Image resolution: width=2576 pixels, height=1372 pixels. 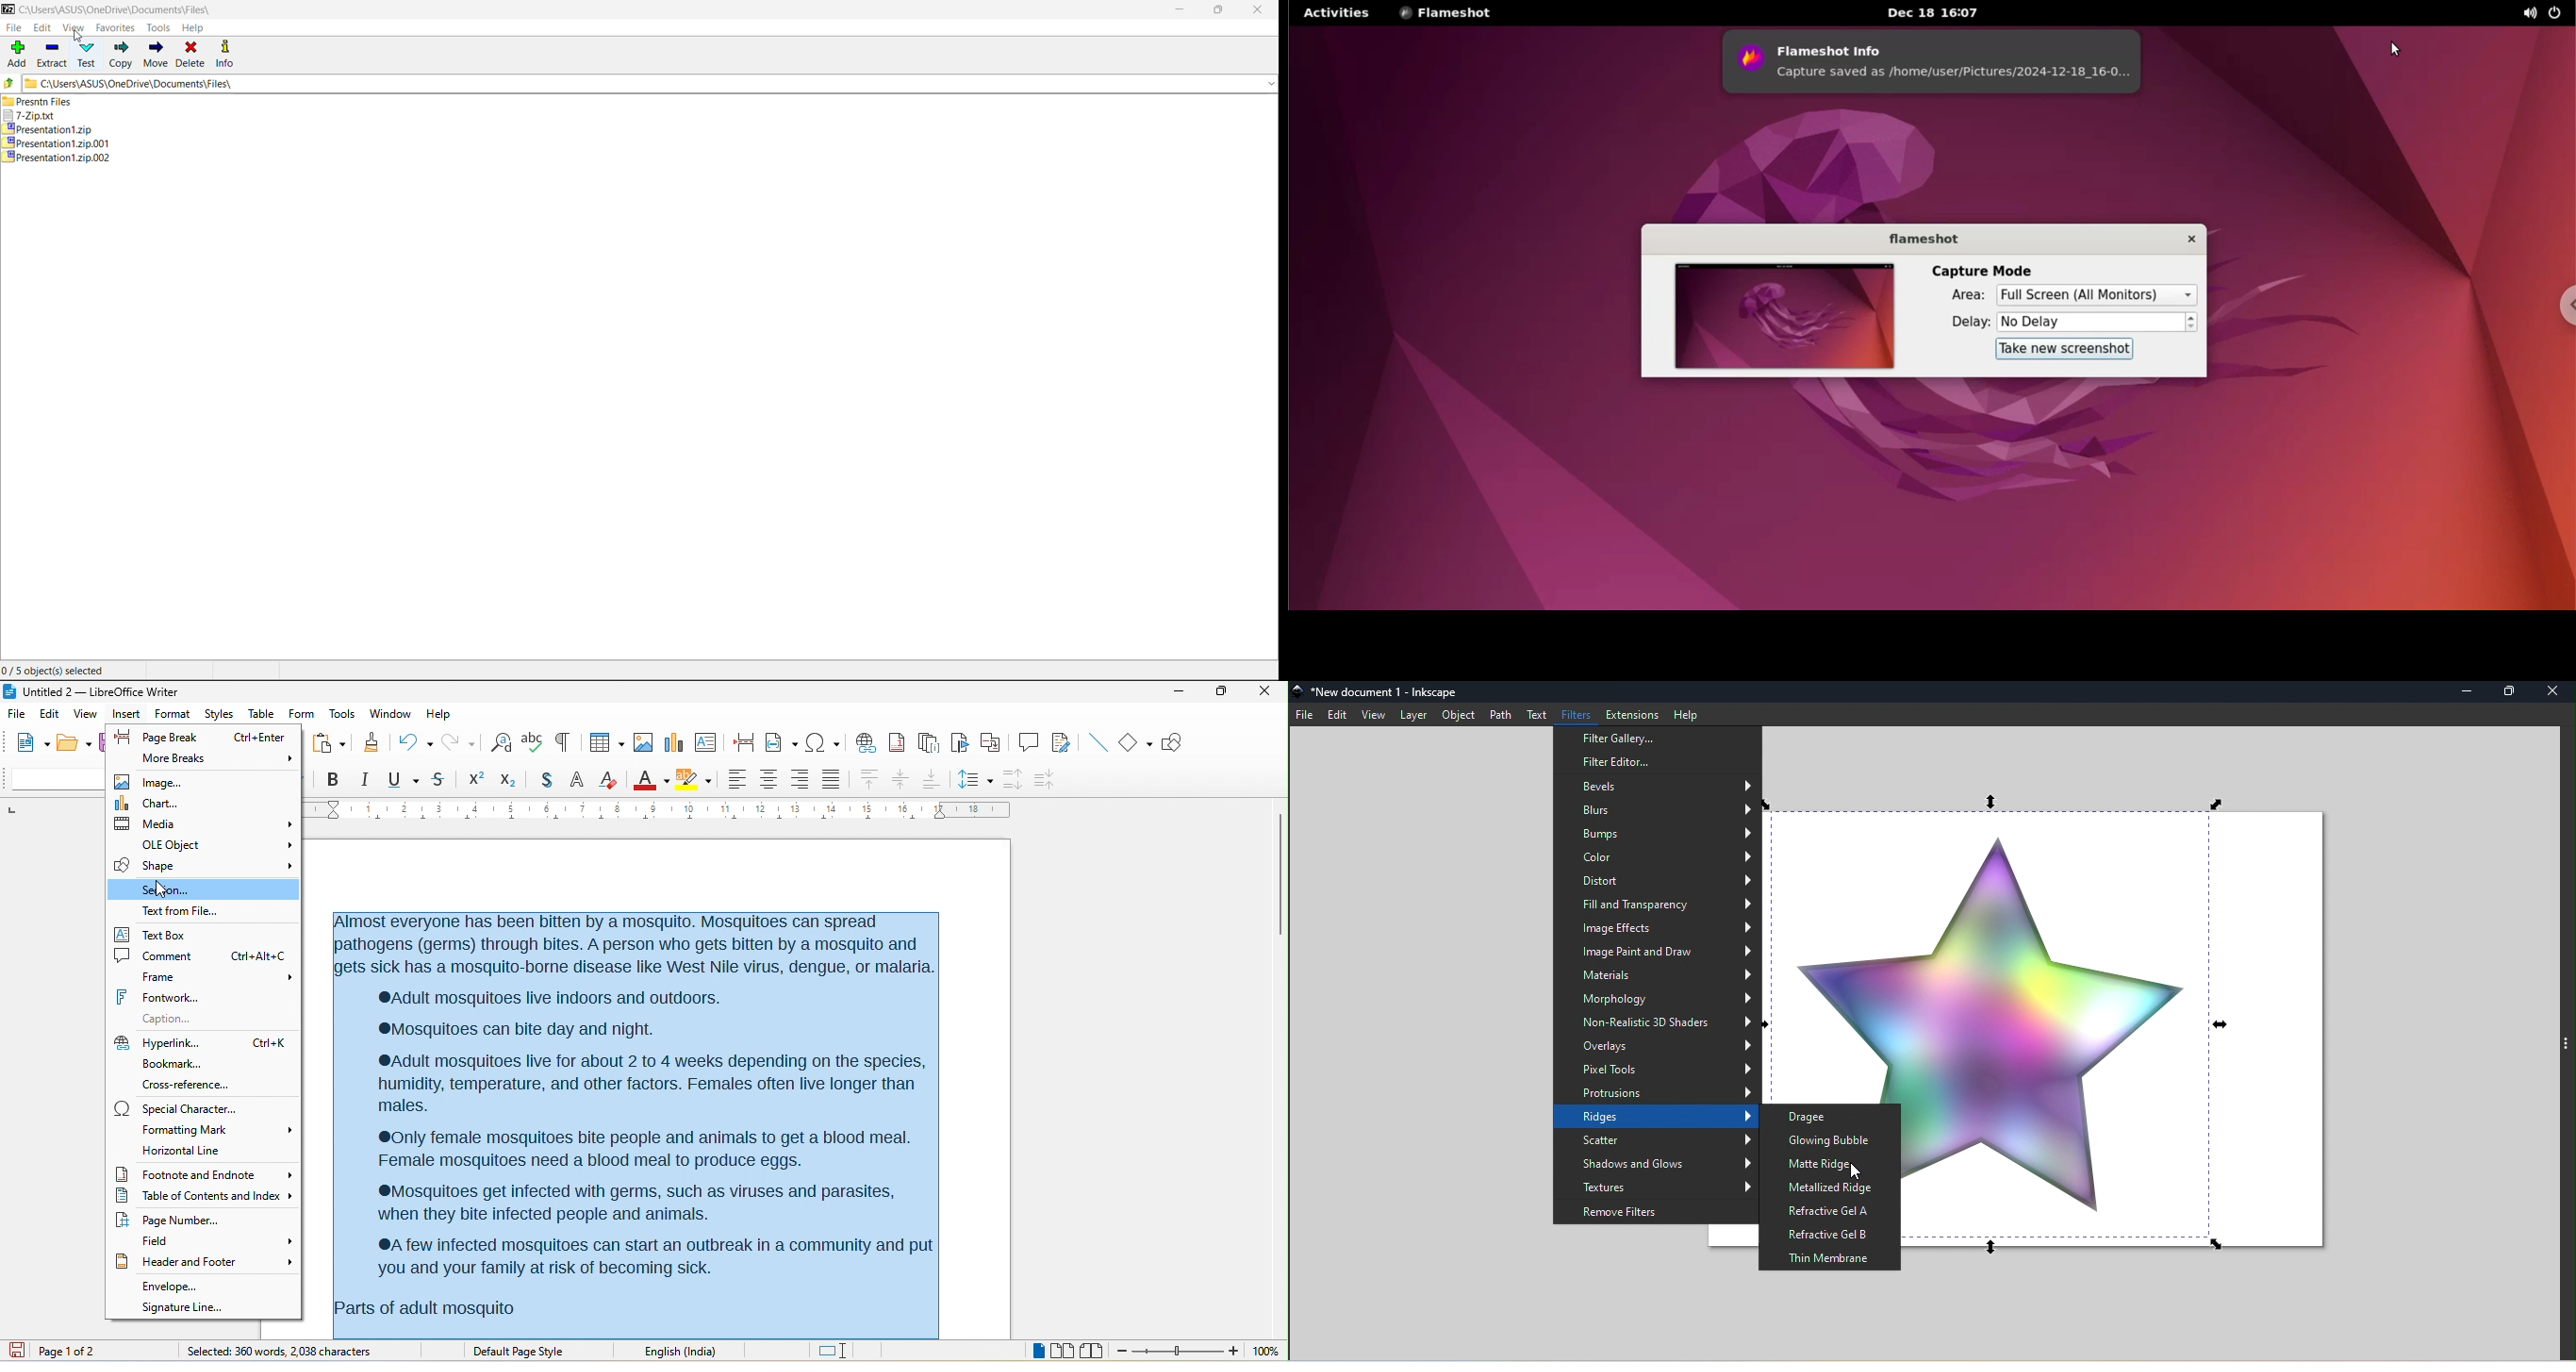 I want to click on File, so click(x=15, y=29).